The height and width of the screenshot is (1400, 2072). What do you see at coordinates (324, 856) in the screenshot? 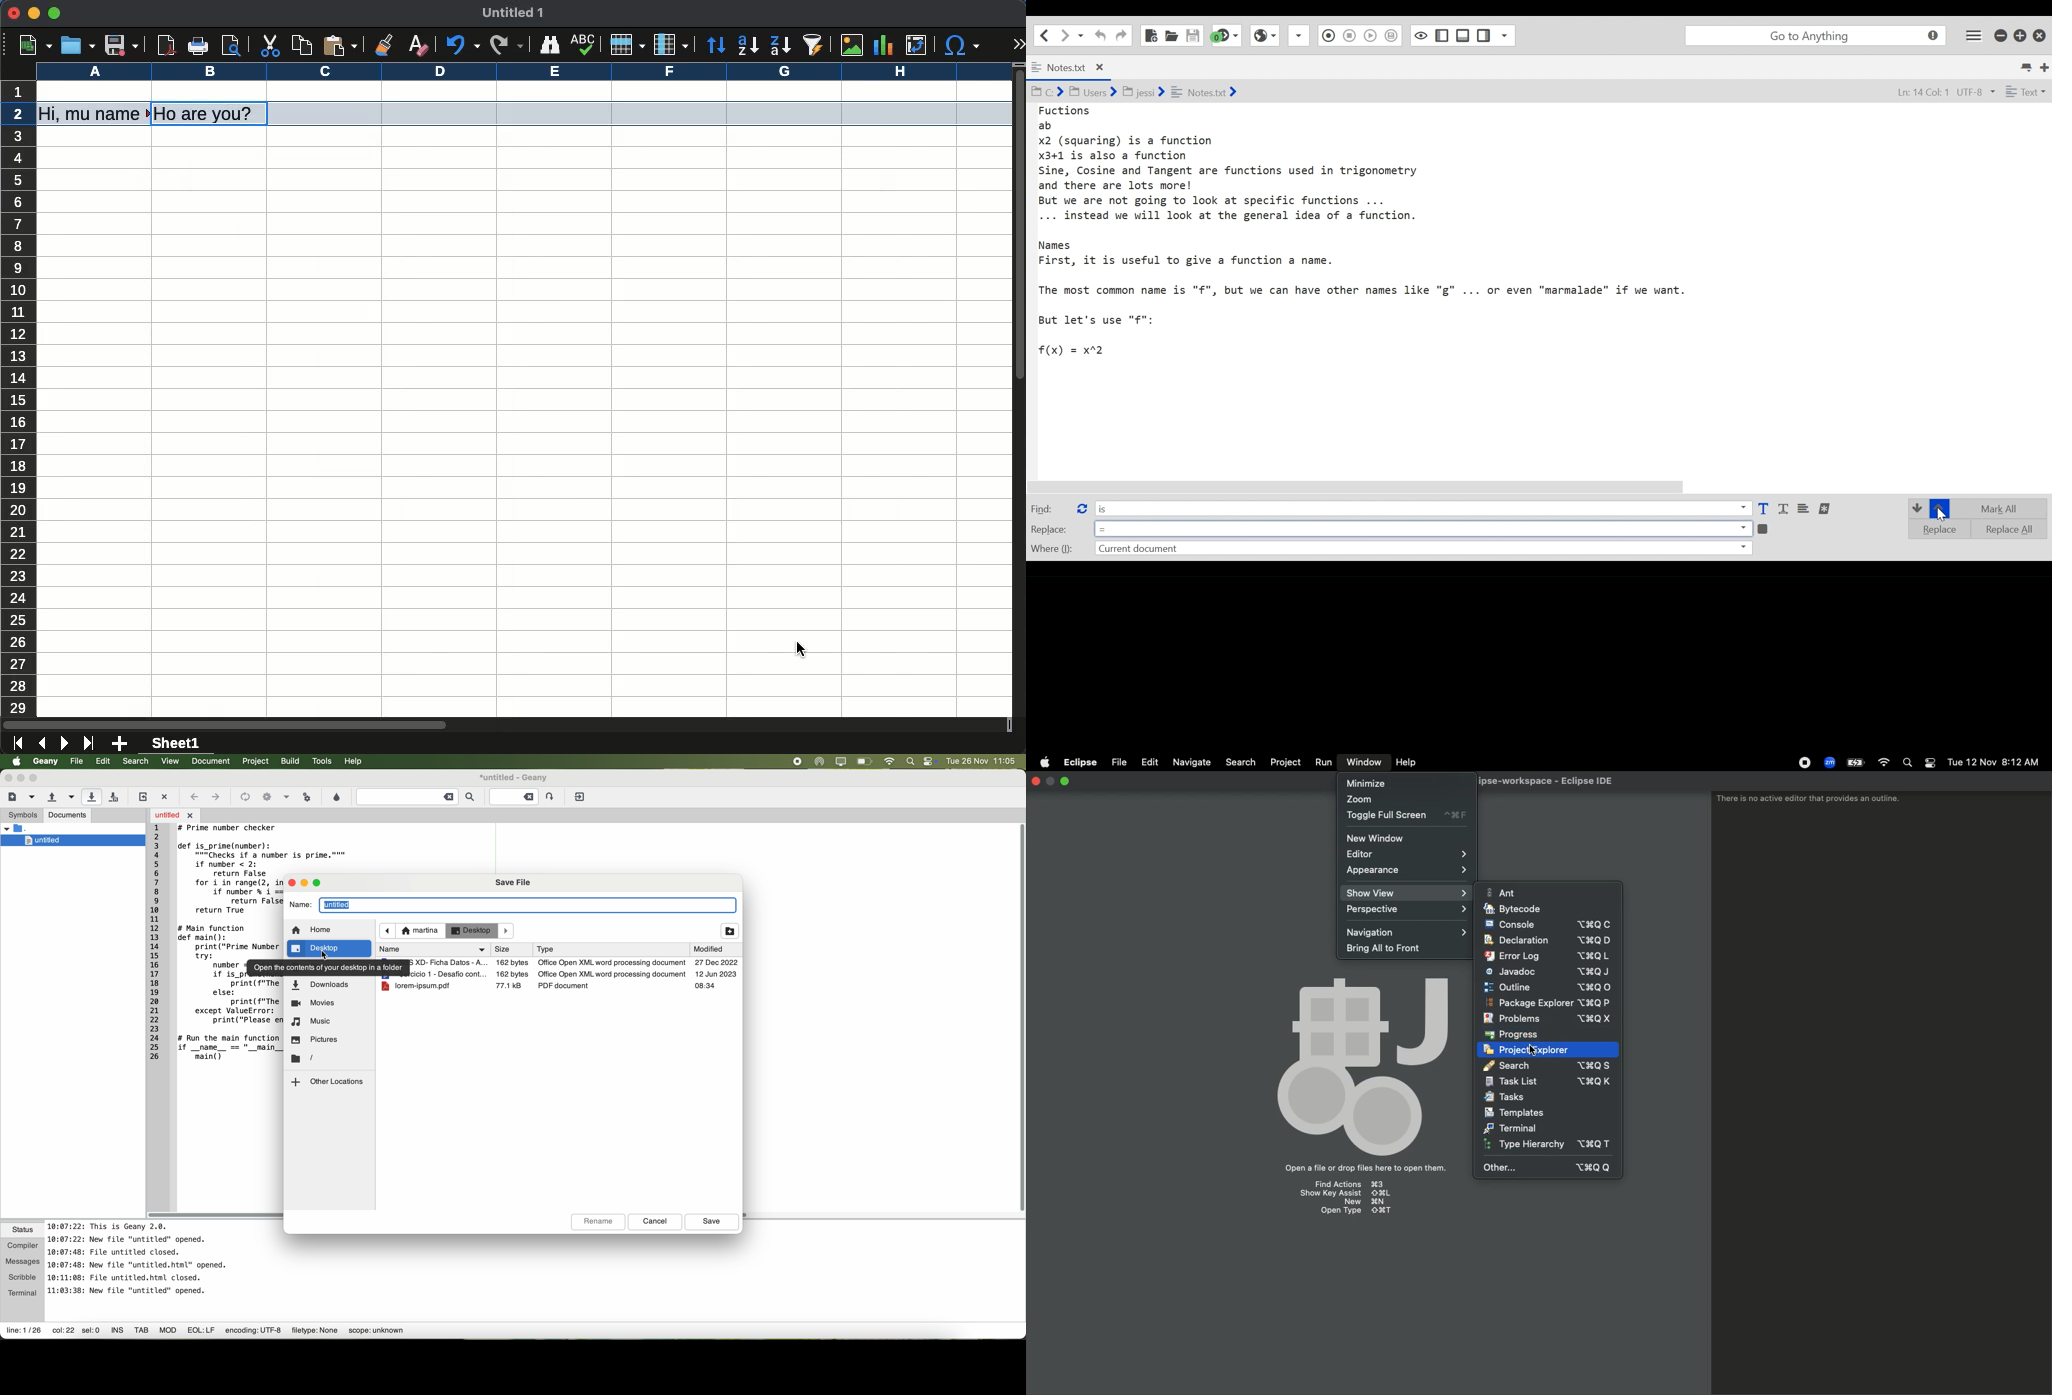
I see `code` at bounding box center [324, 856].